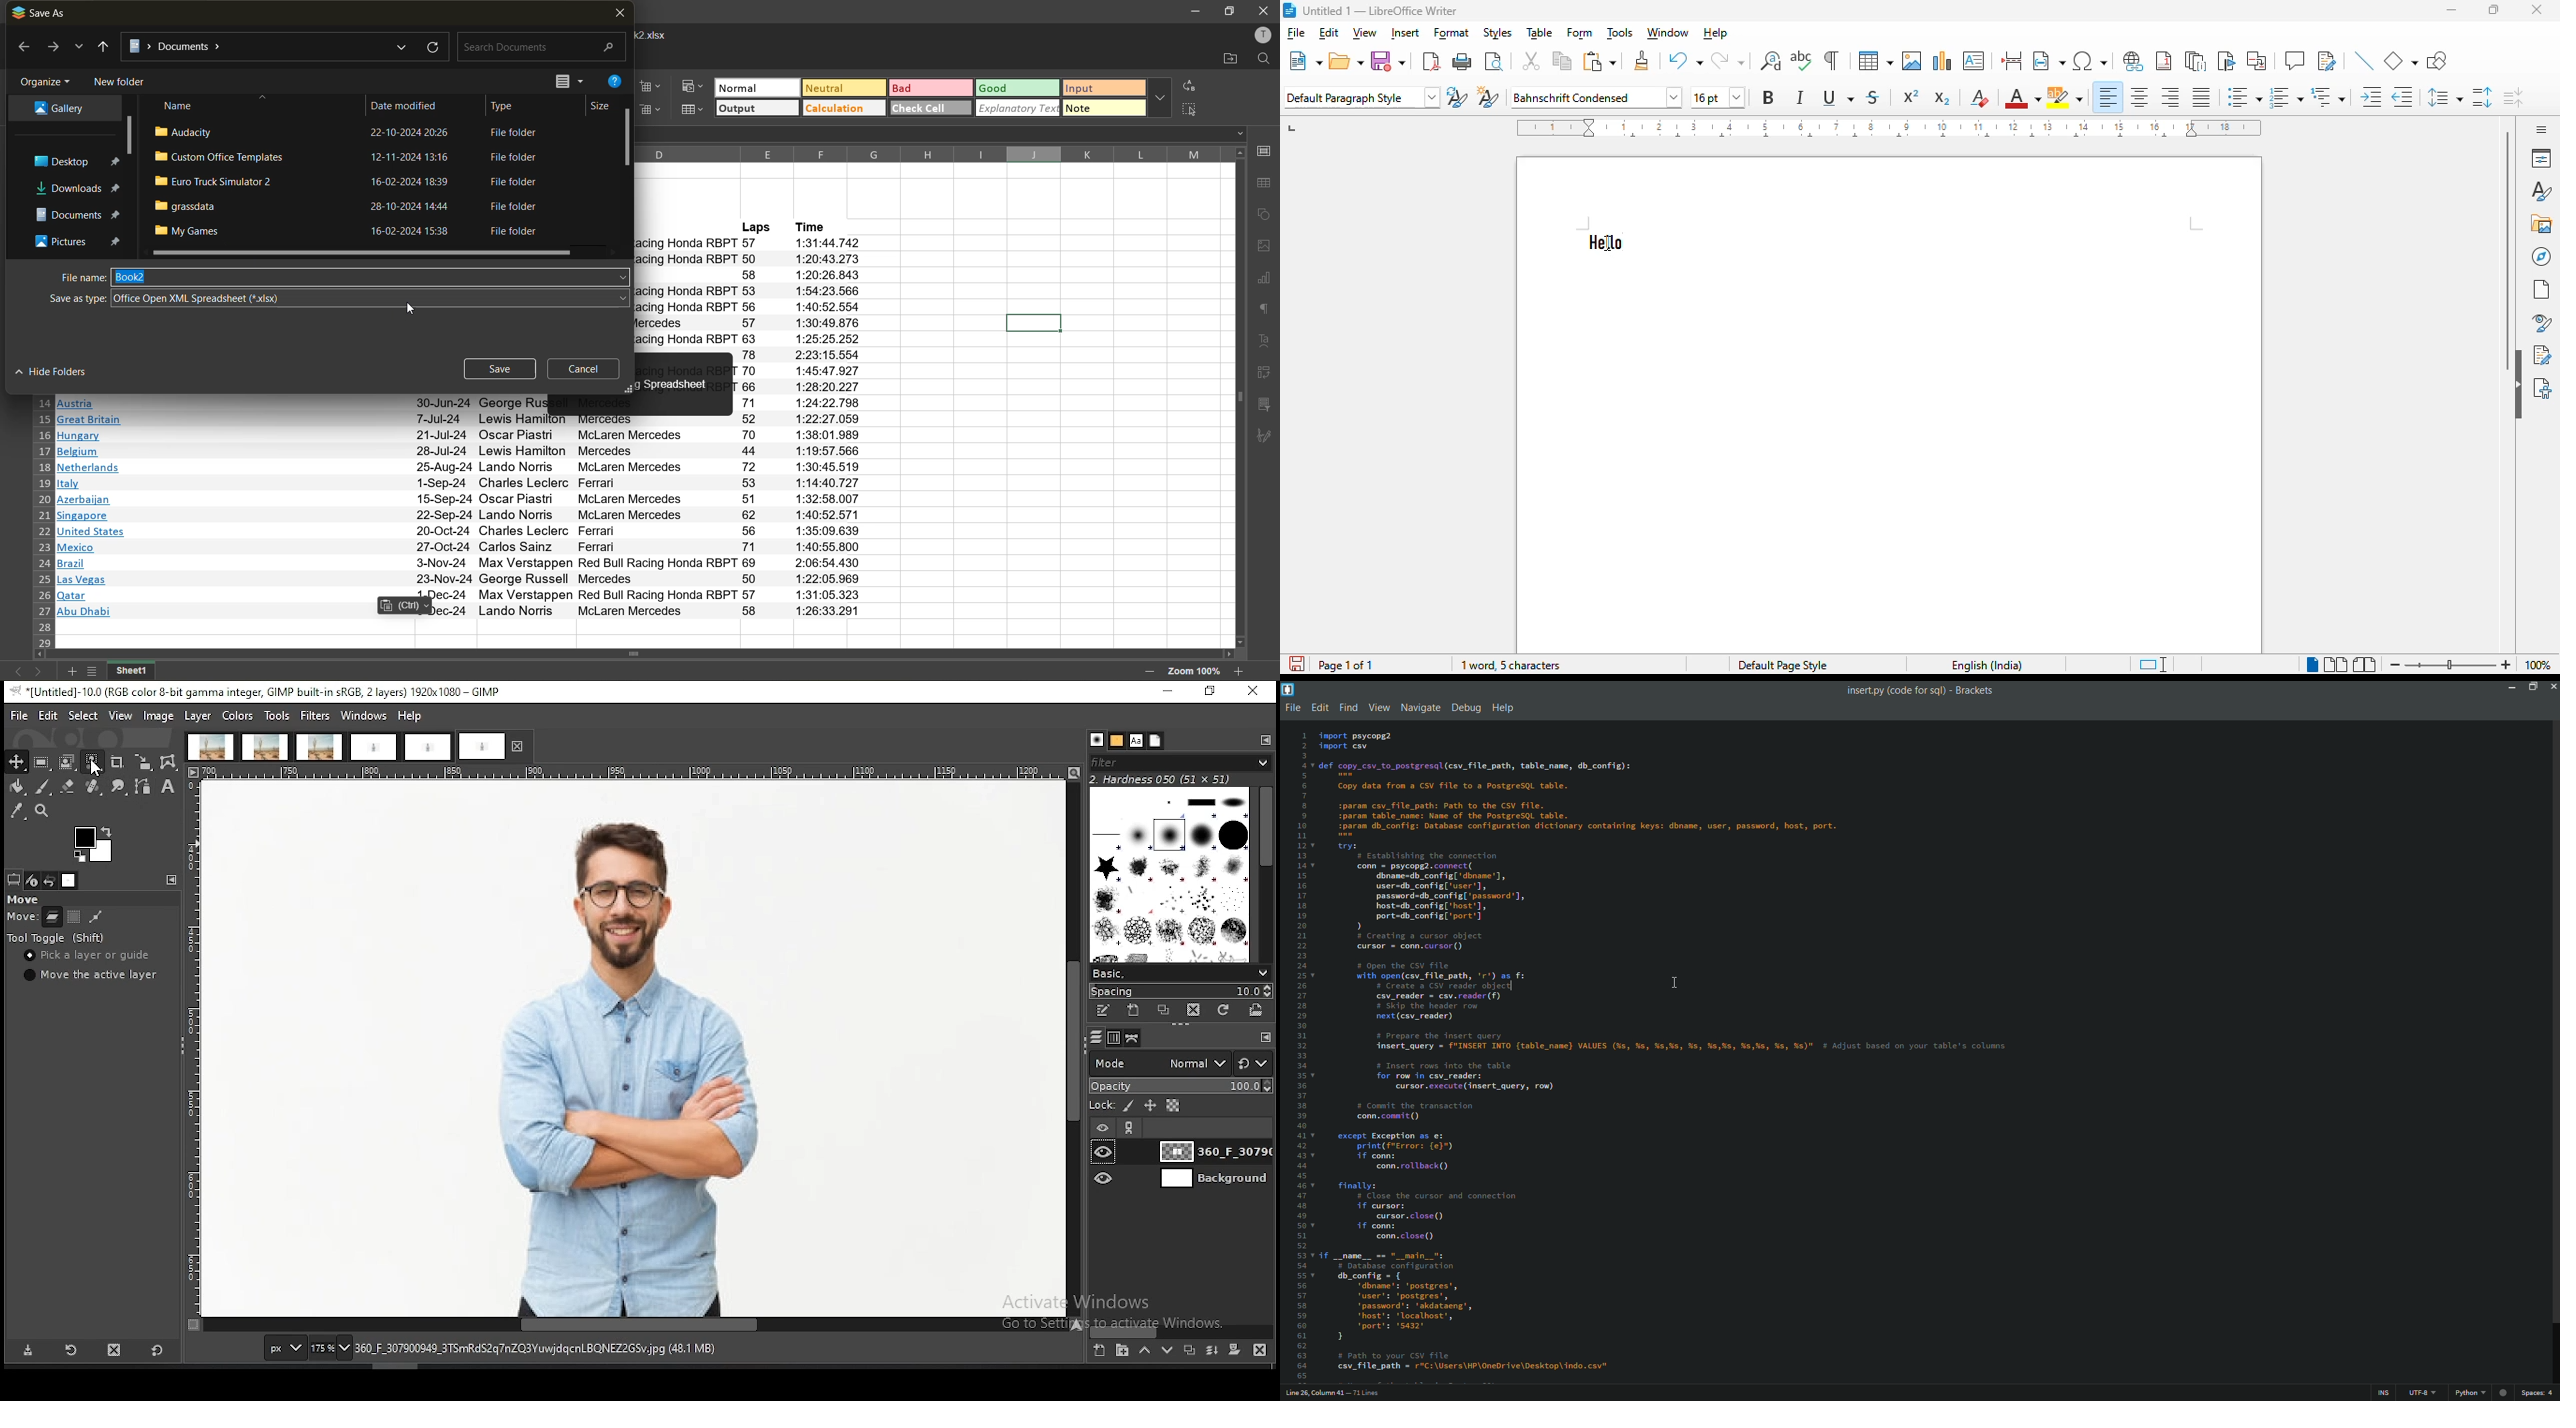  I want to click on navigator, so click(2542, 257).